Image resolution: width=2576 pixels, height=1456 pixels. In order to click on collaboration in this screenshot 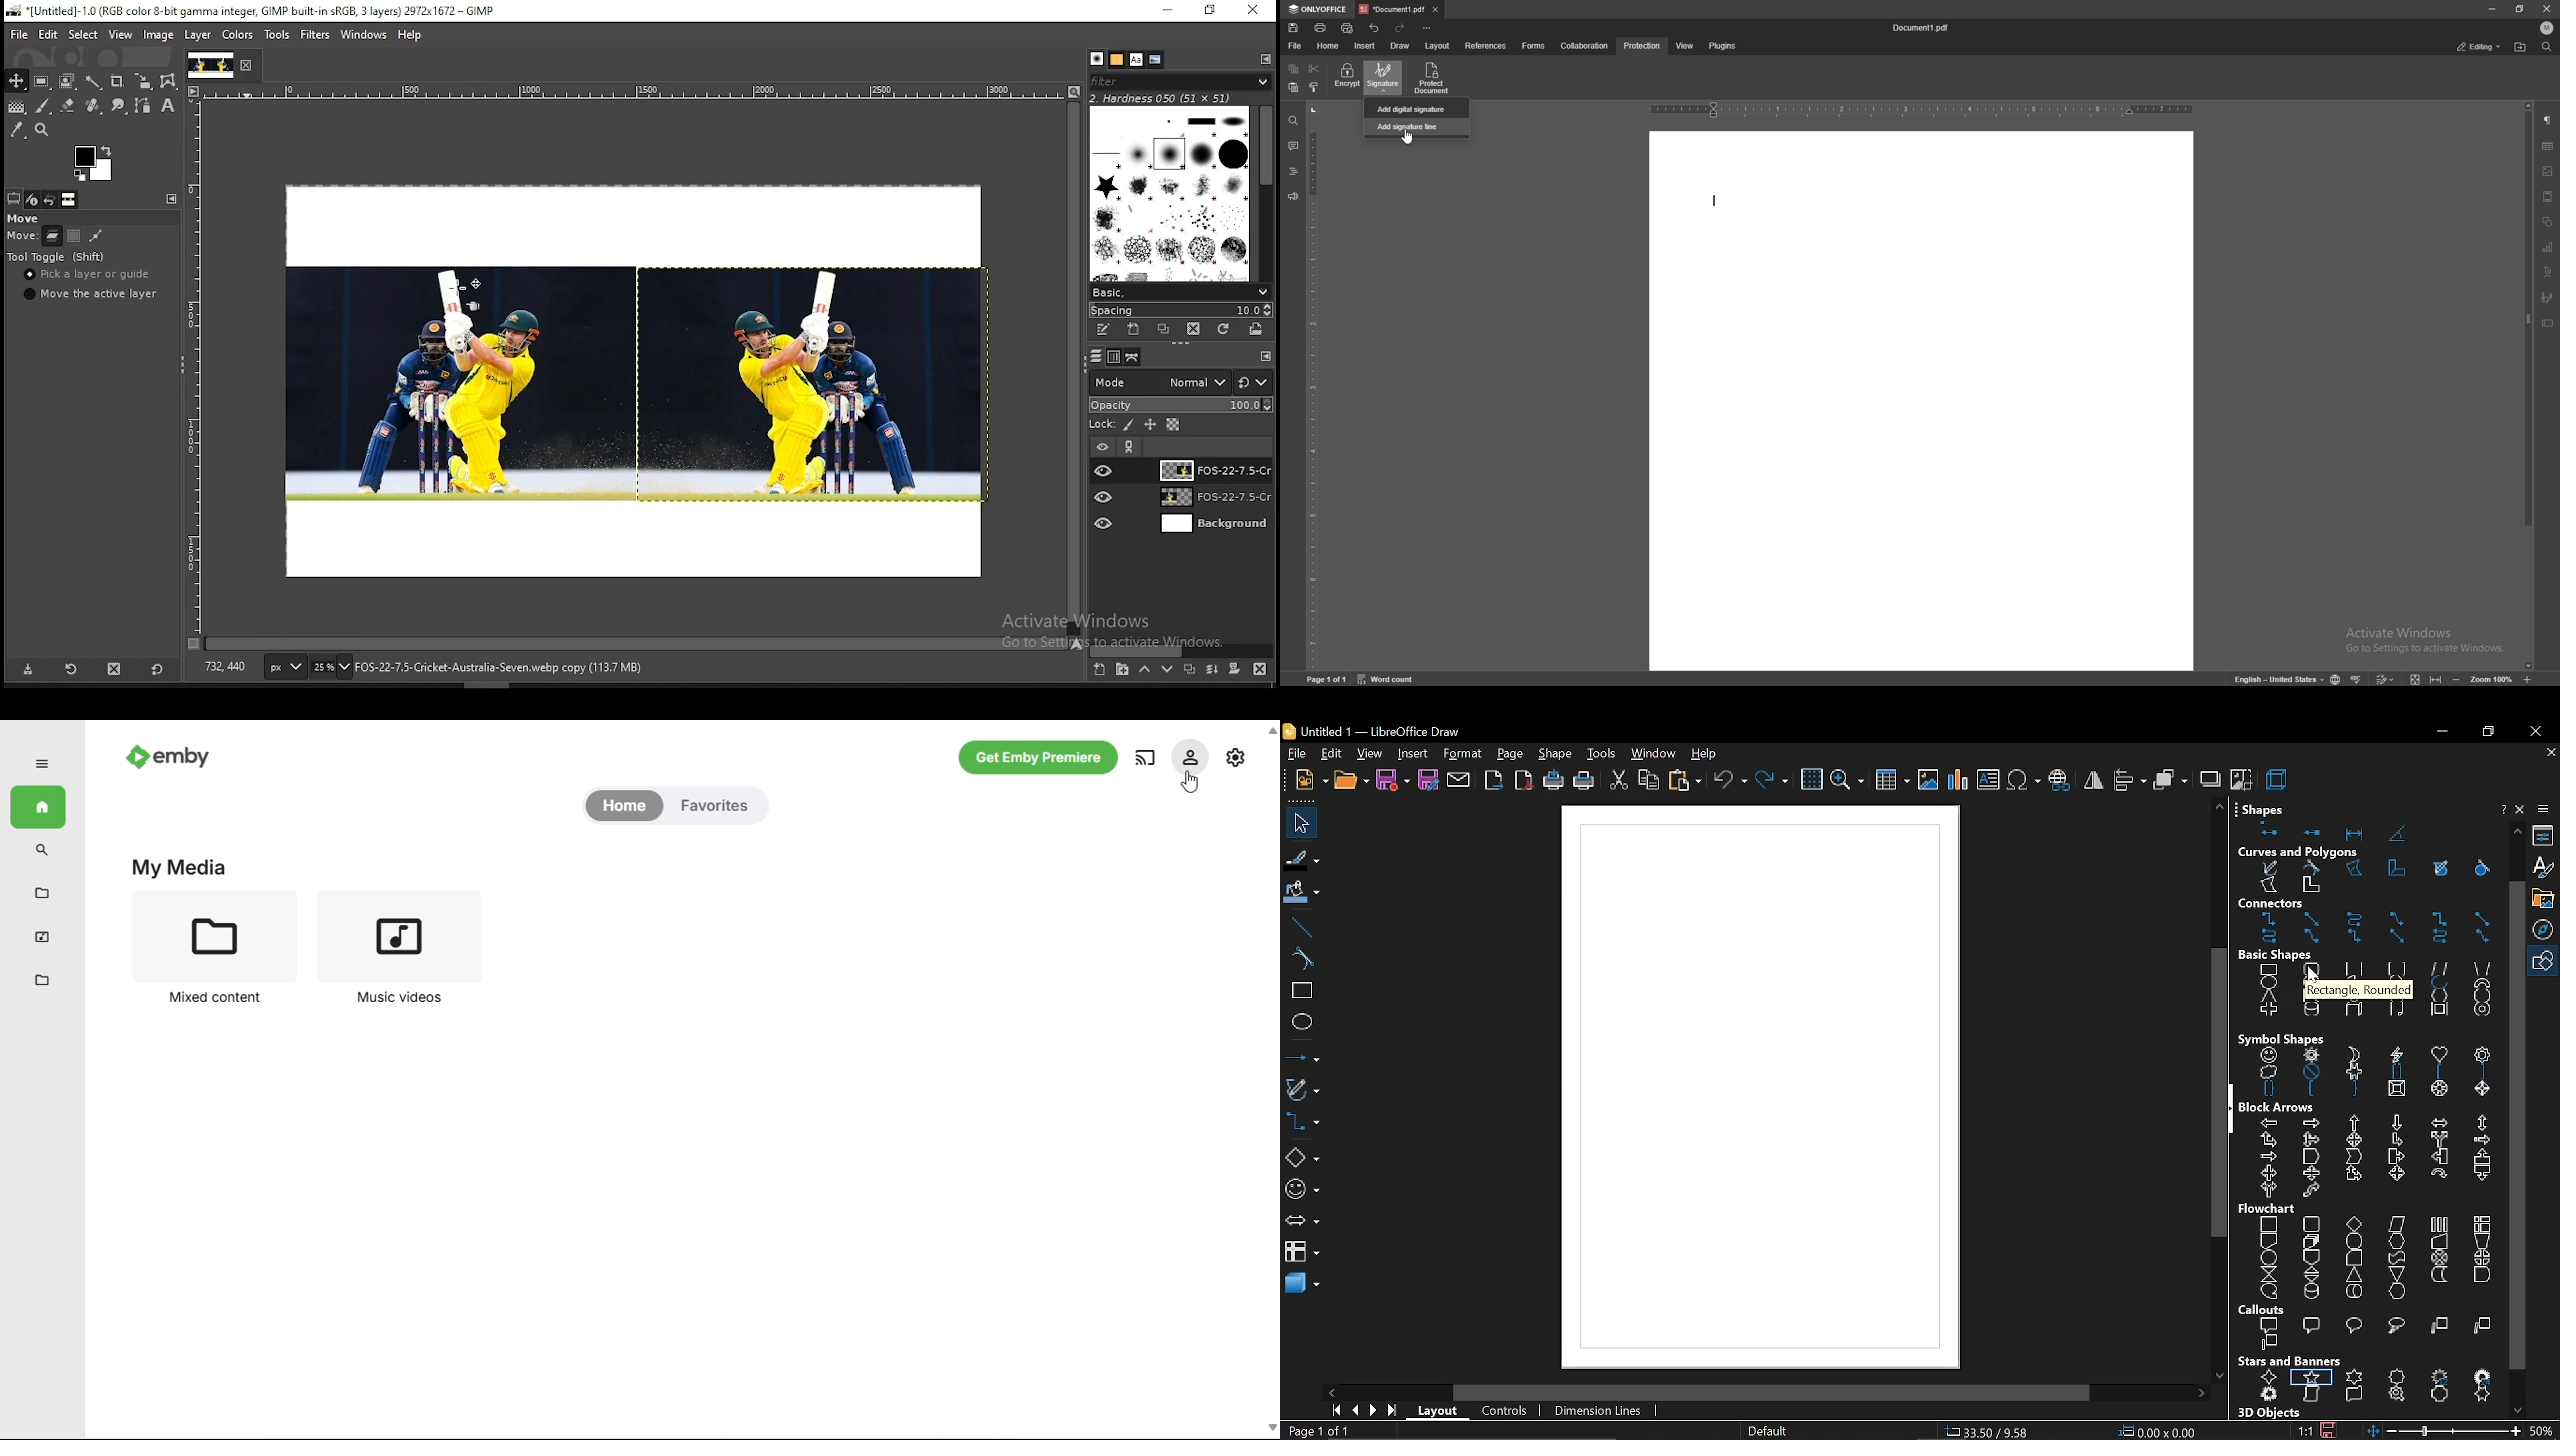, I will do `click(1586, 45)`.